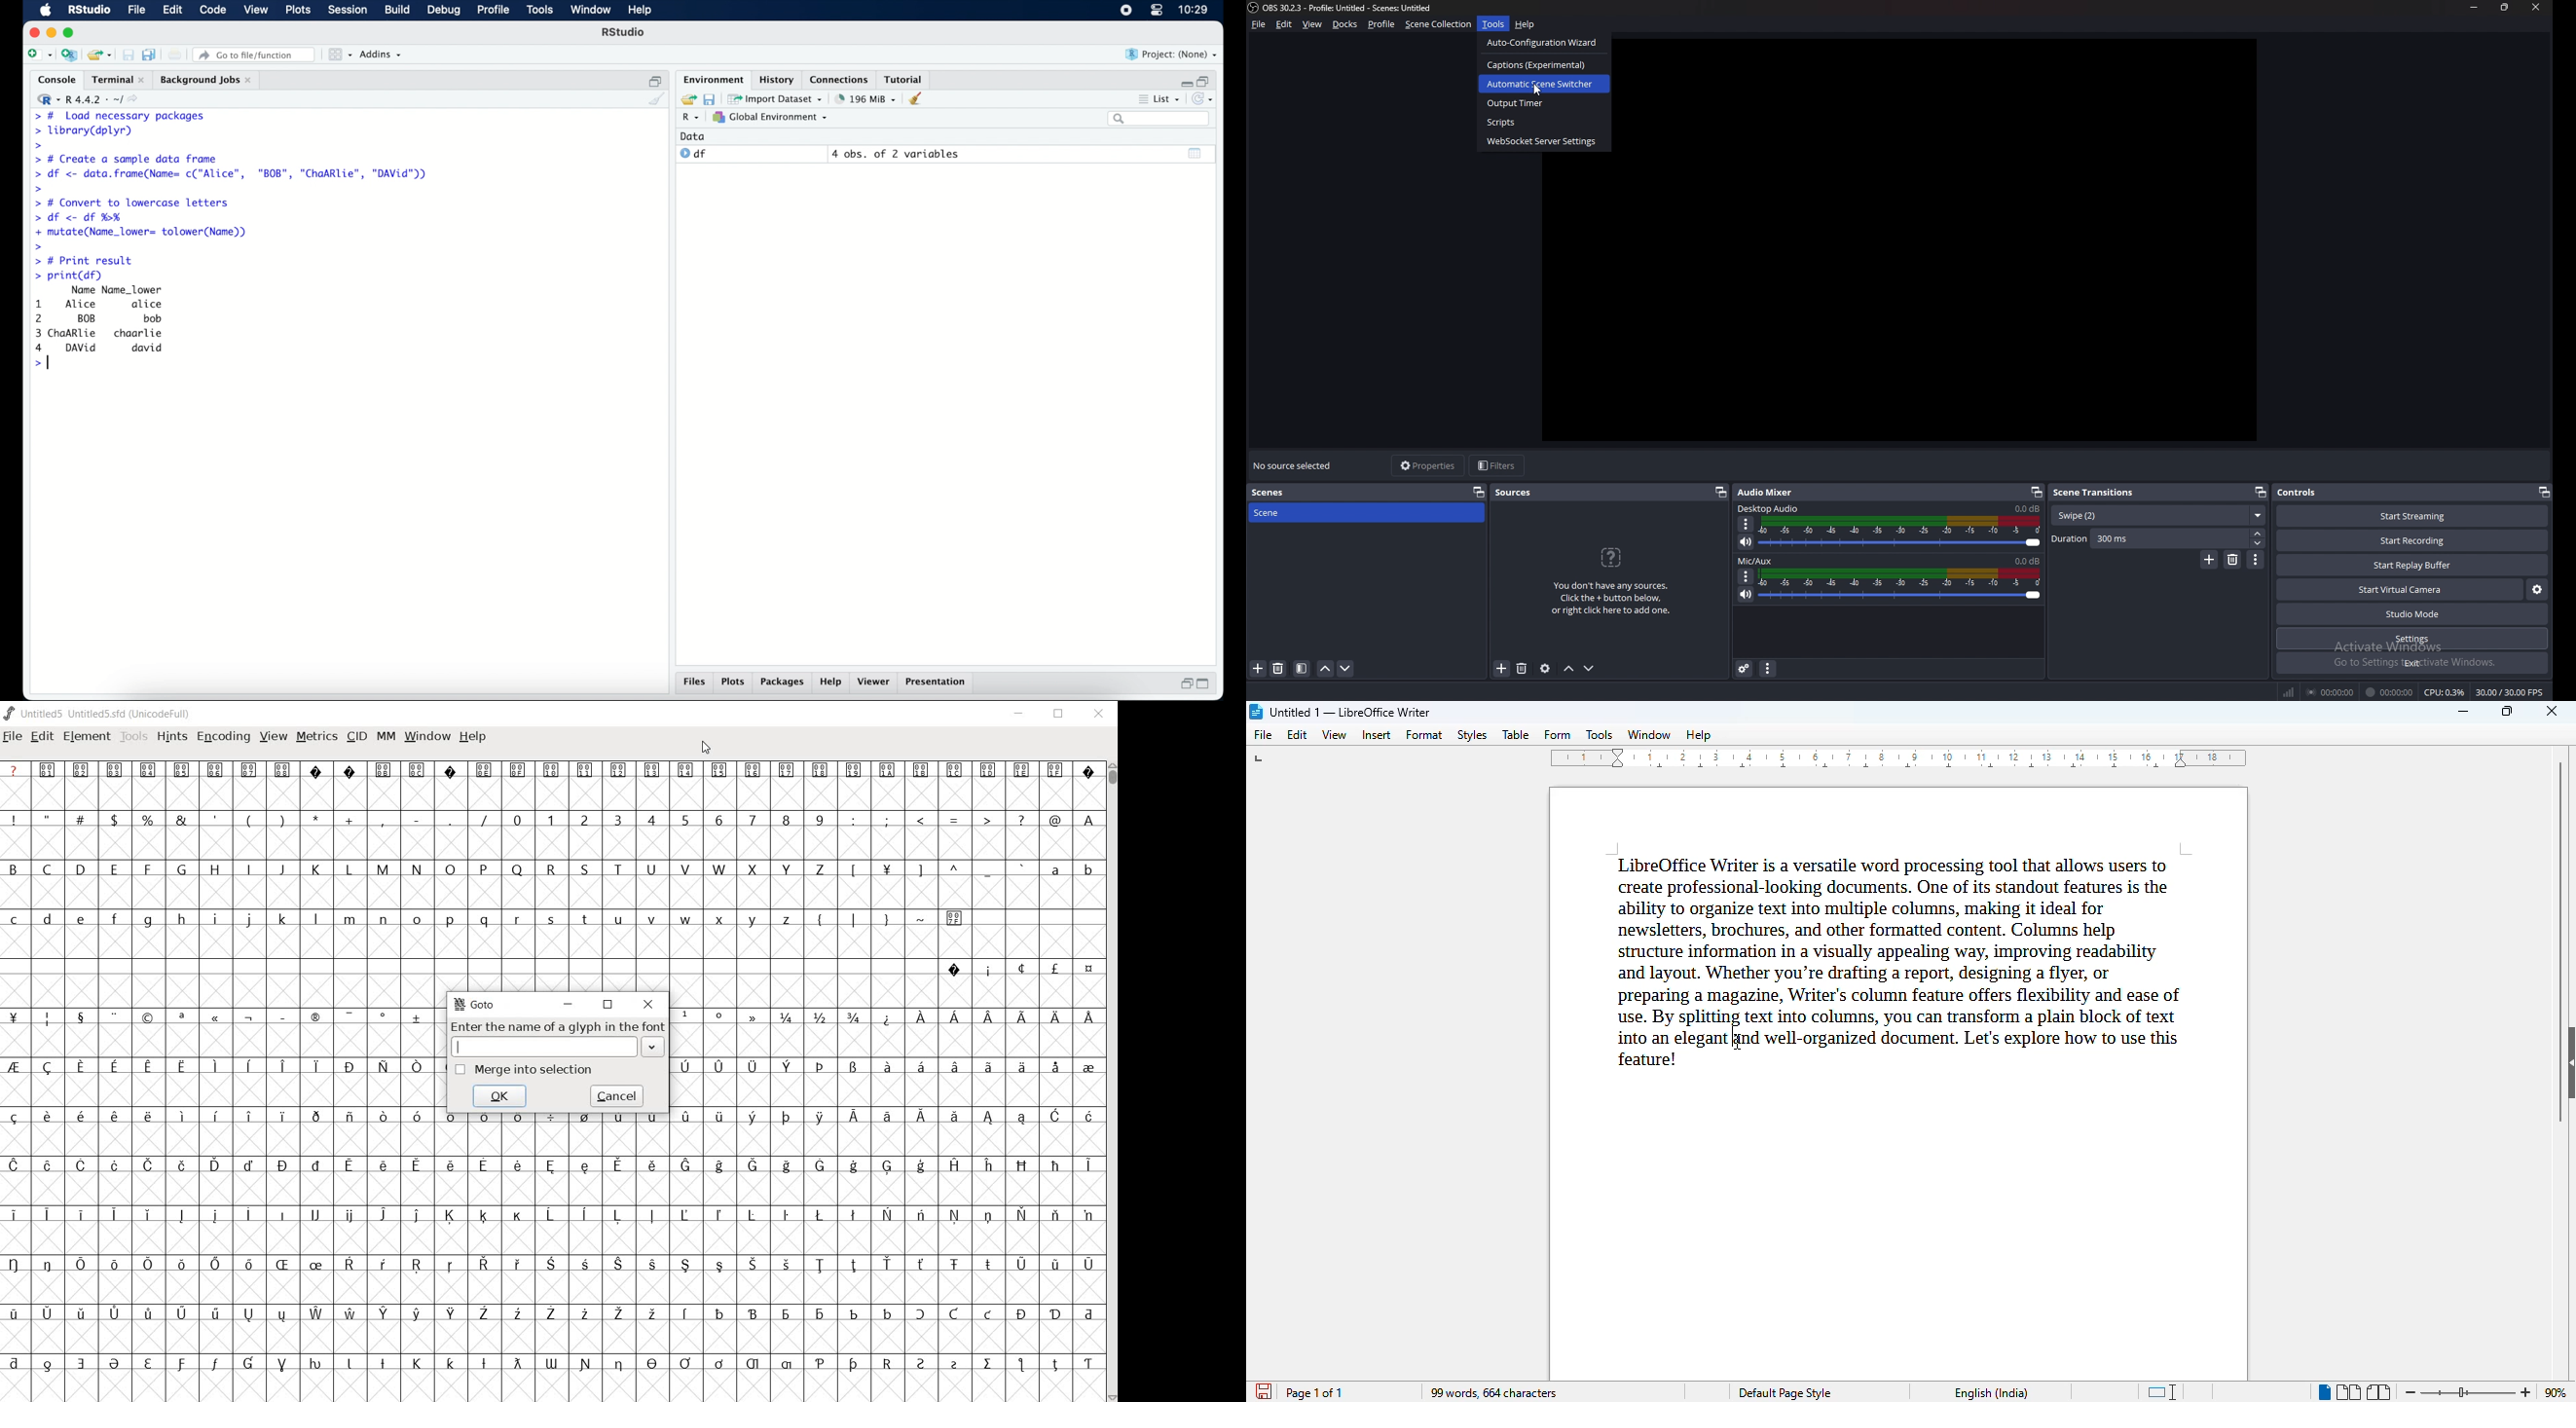 The image size is (2576, 1428). What do you see at coordinates (39, 247) in the screenshot?
I see `command prompt` at bounding box center [39, 247].